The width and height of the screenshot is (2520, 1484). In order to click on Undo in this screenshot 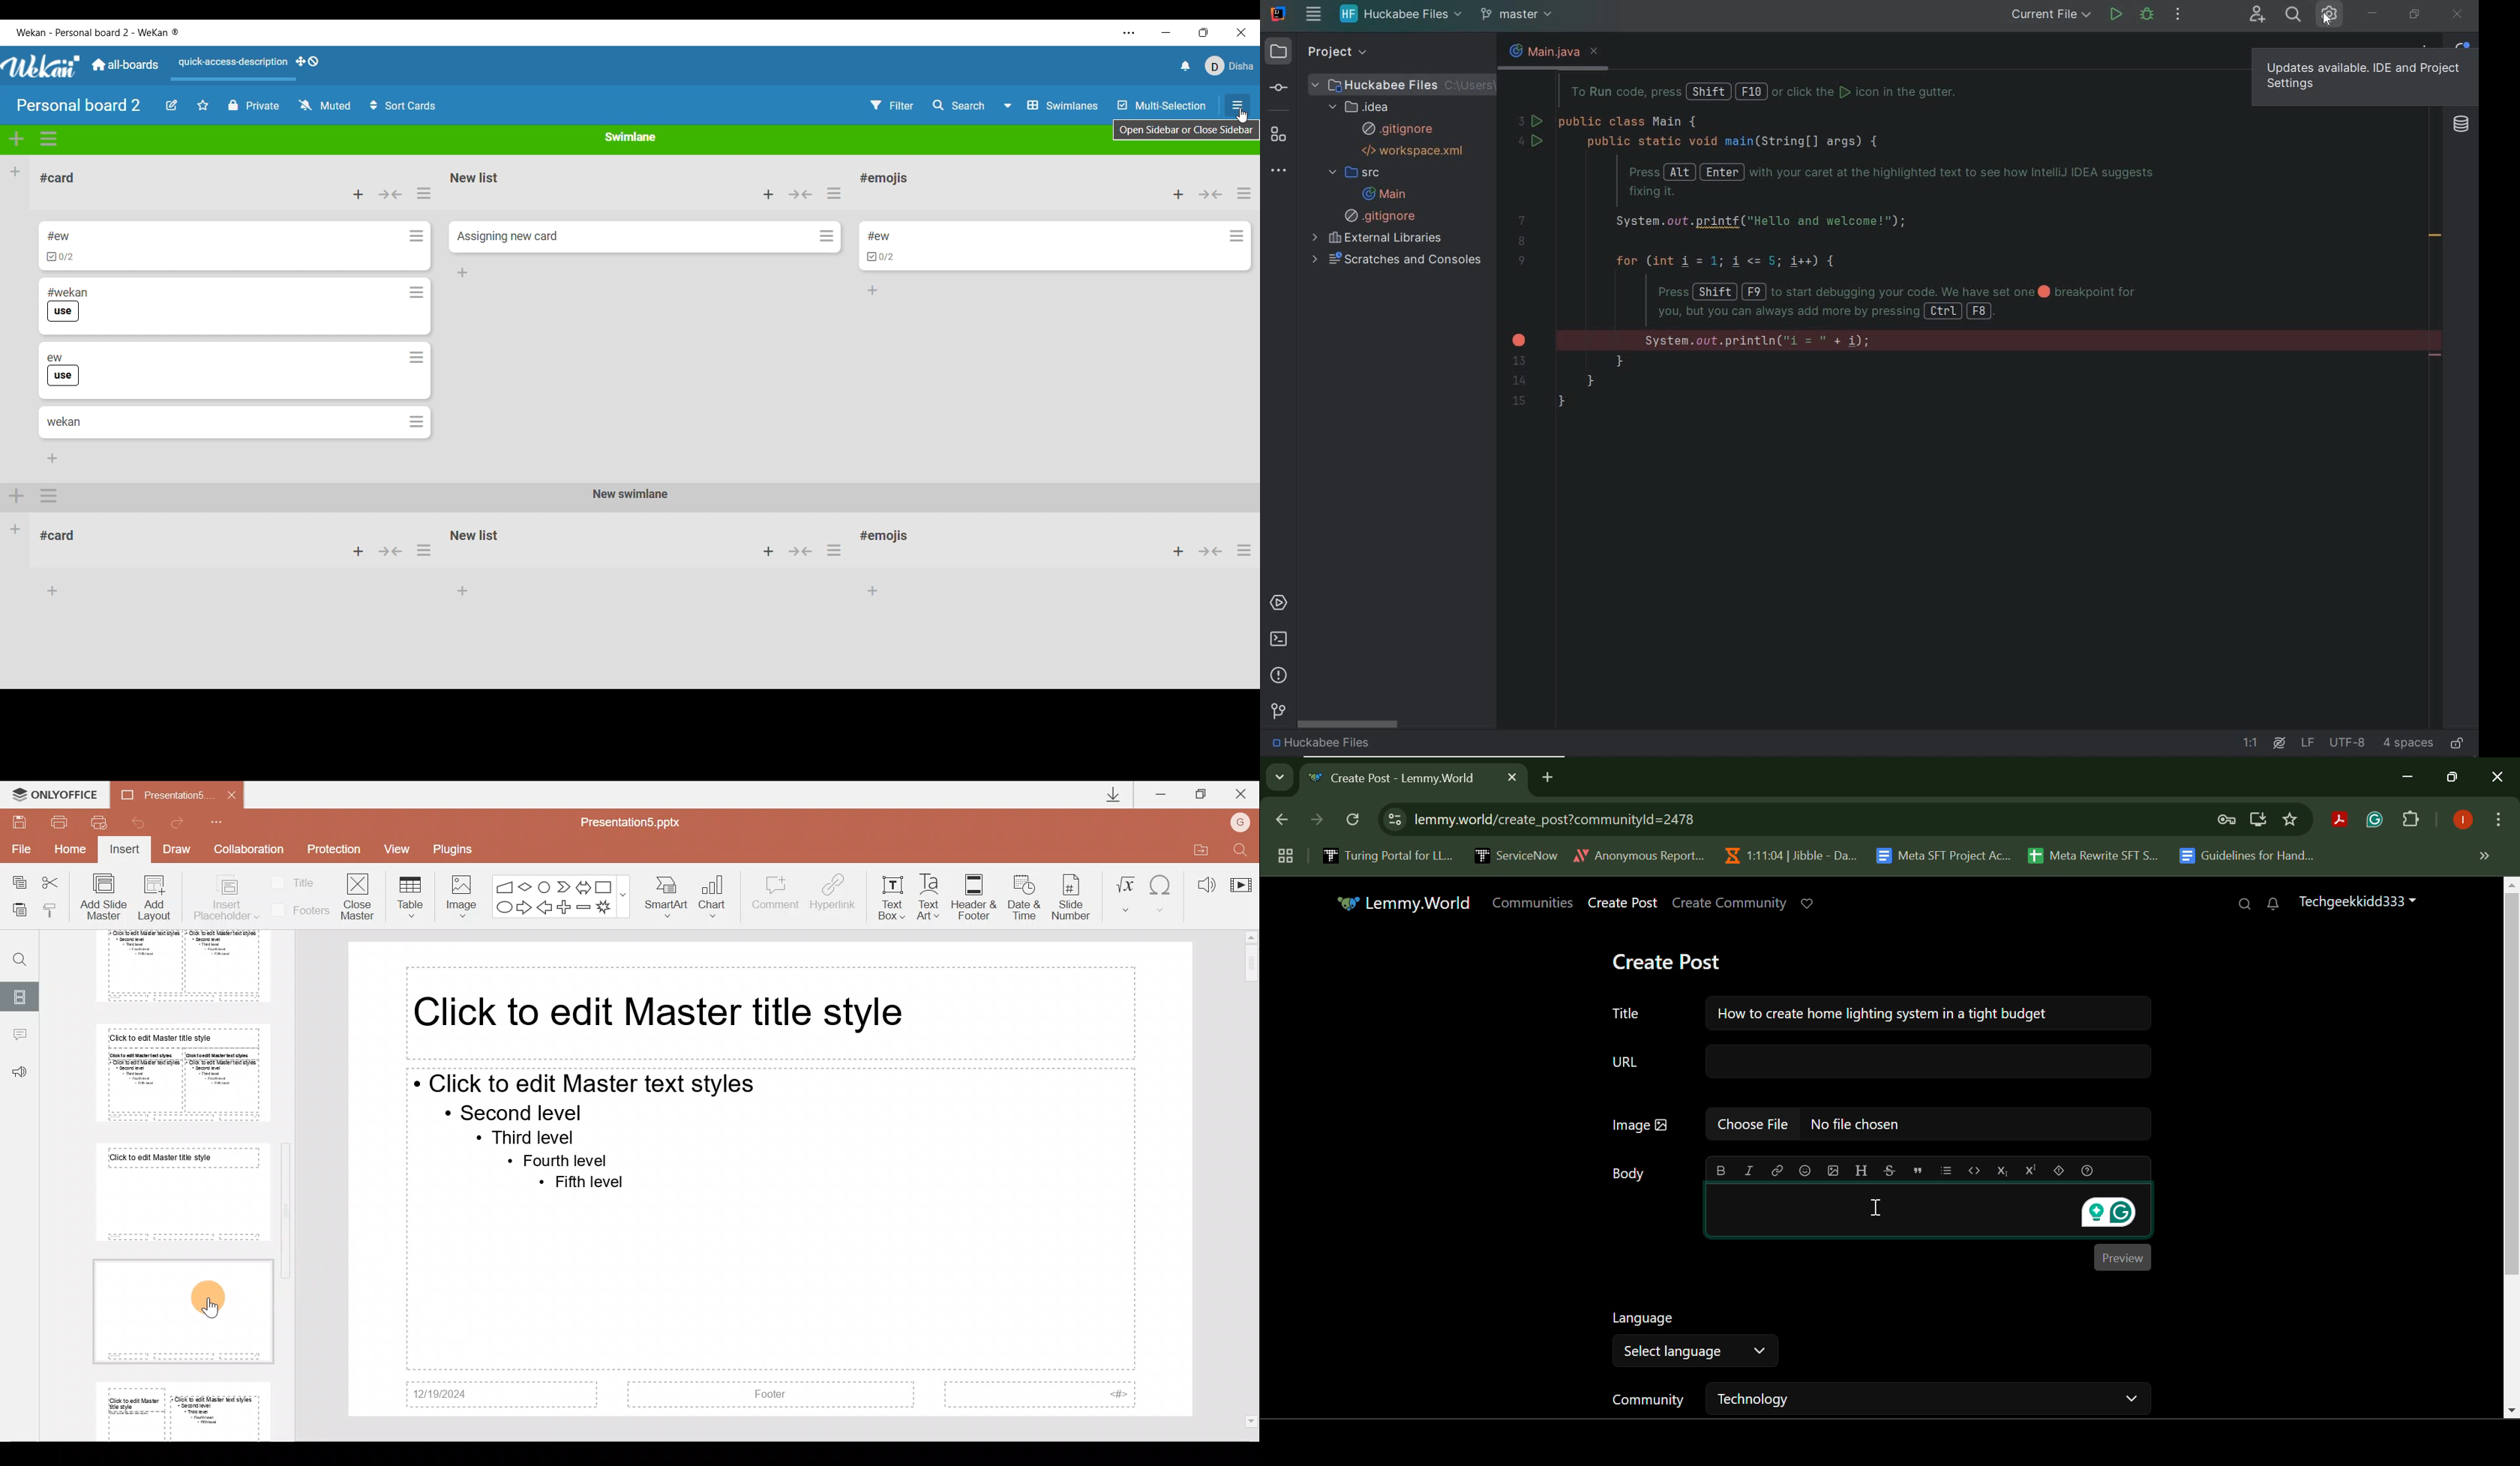, I will do `click(137, 822)`.